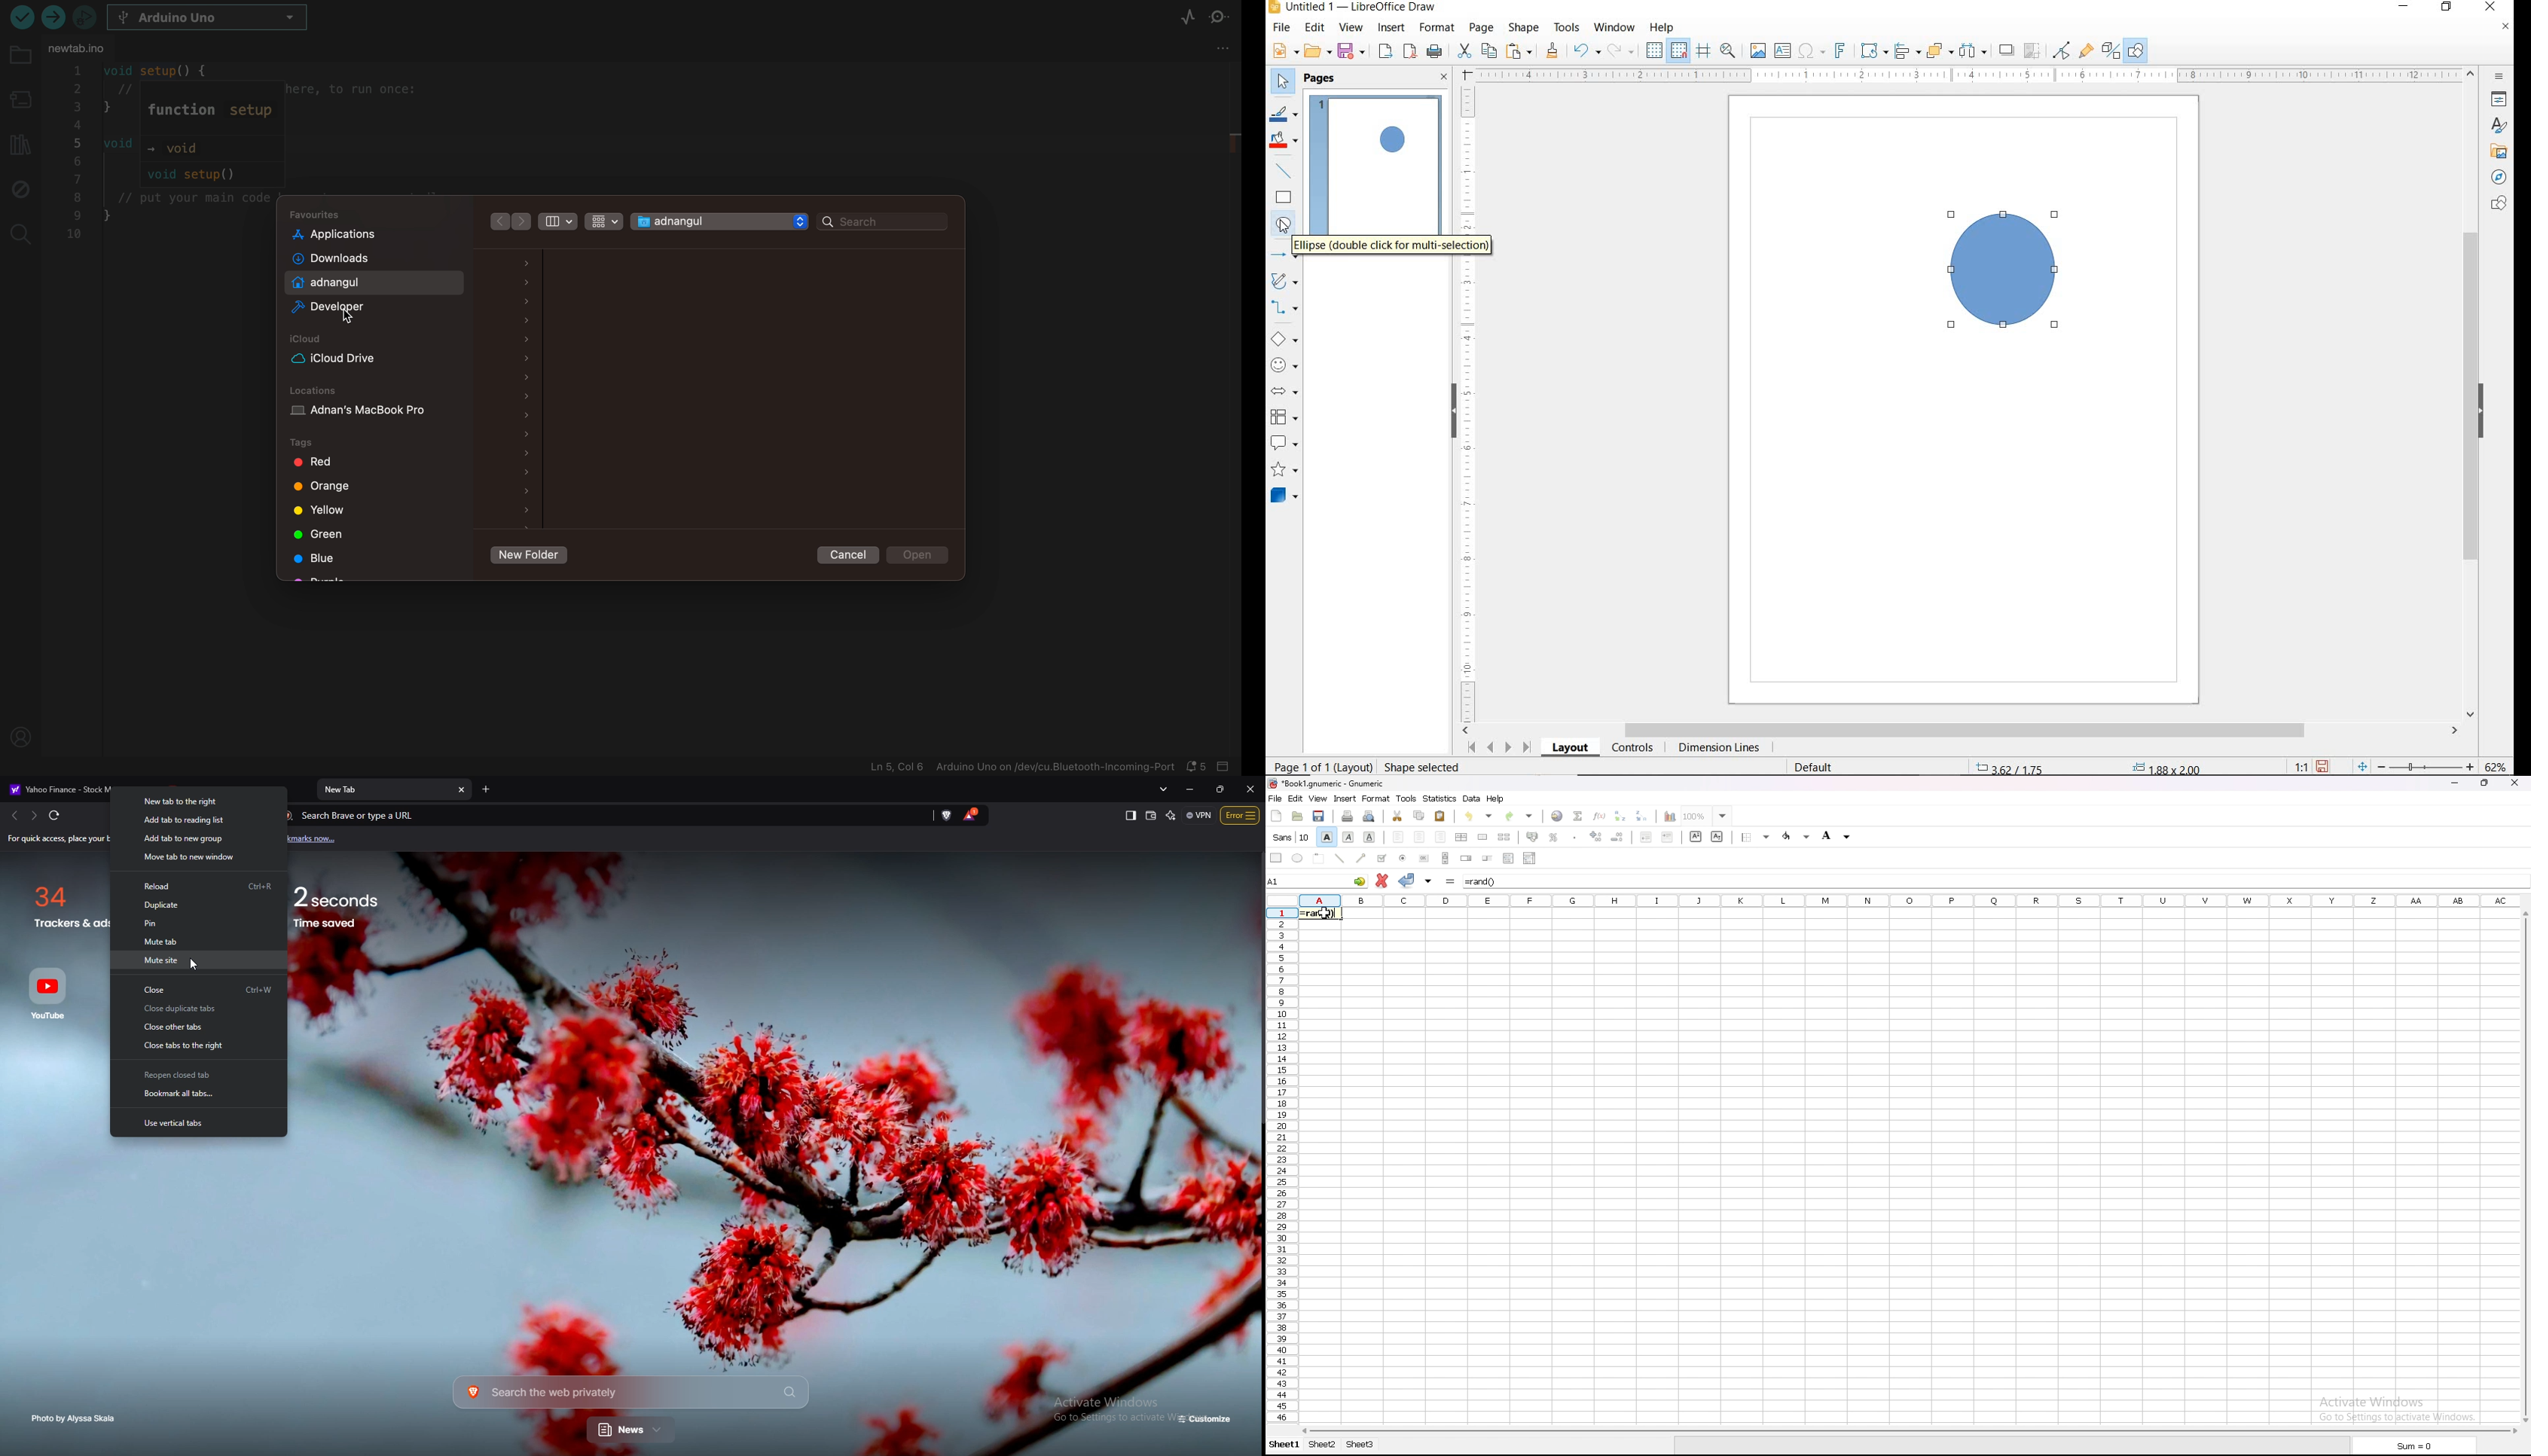 The height and width of the screenshot is (1456, 2548). What do you see at coordinates (200, 904) in the screenshot?
I see `duplicate` at bounding box center [200, 904].